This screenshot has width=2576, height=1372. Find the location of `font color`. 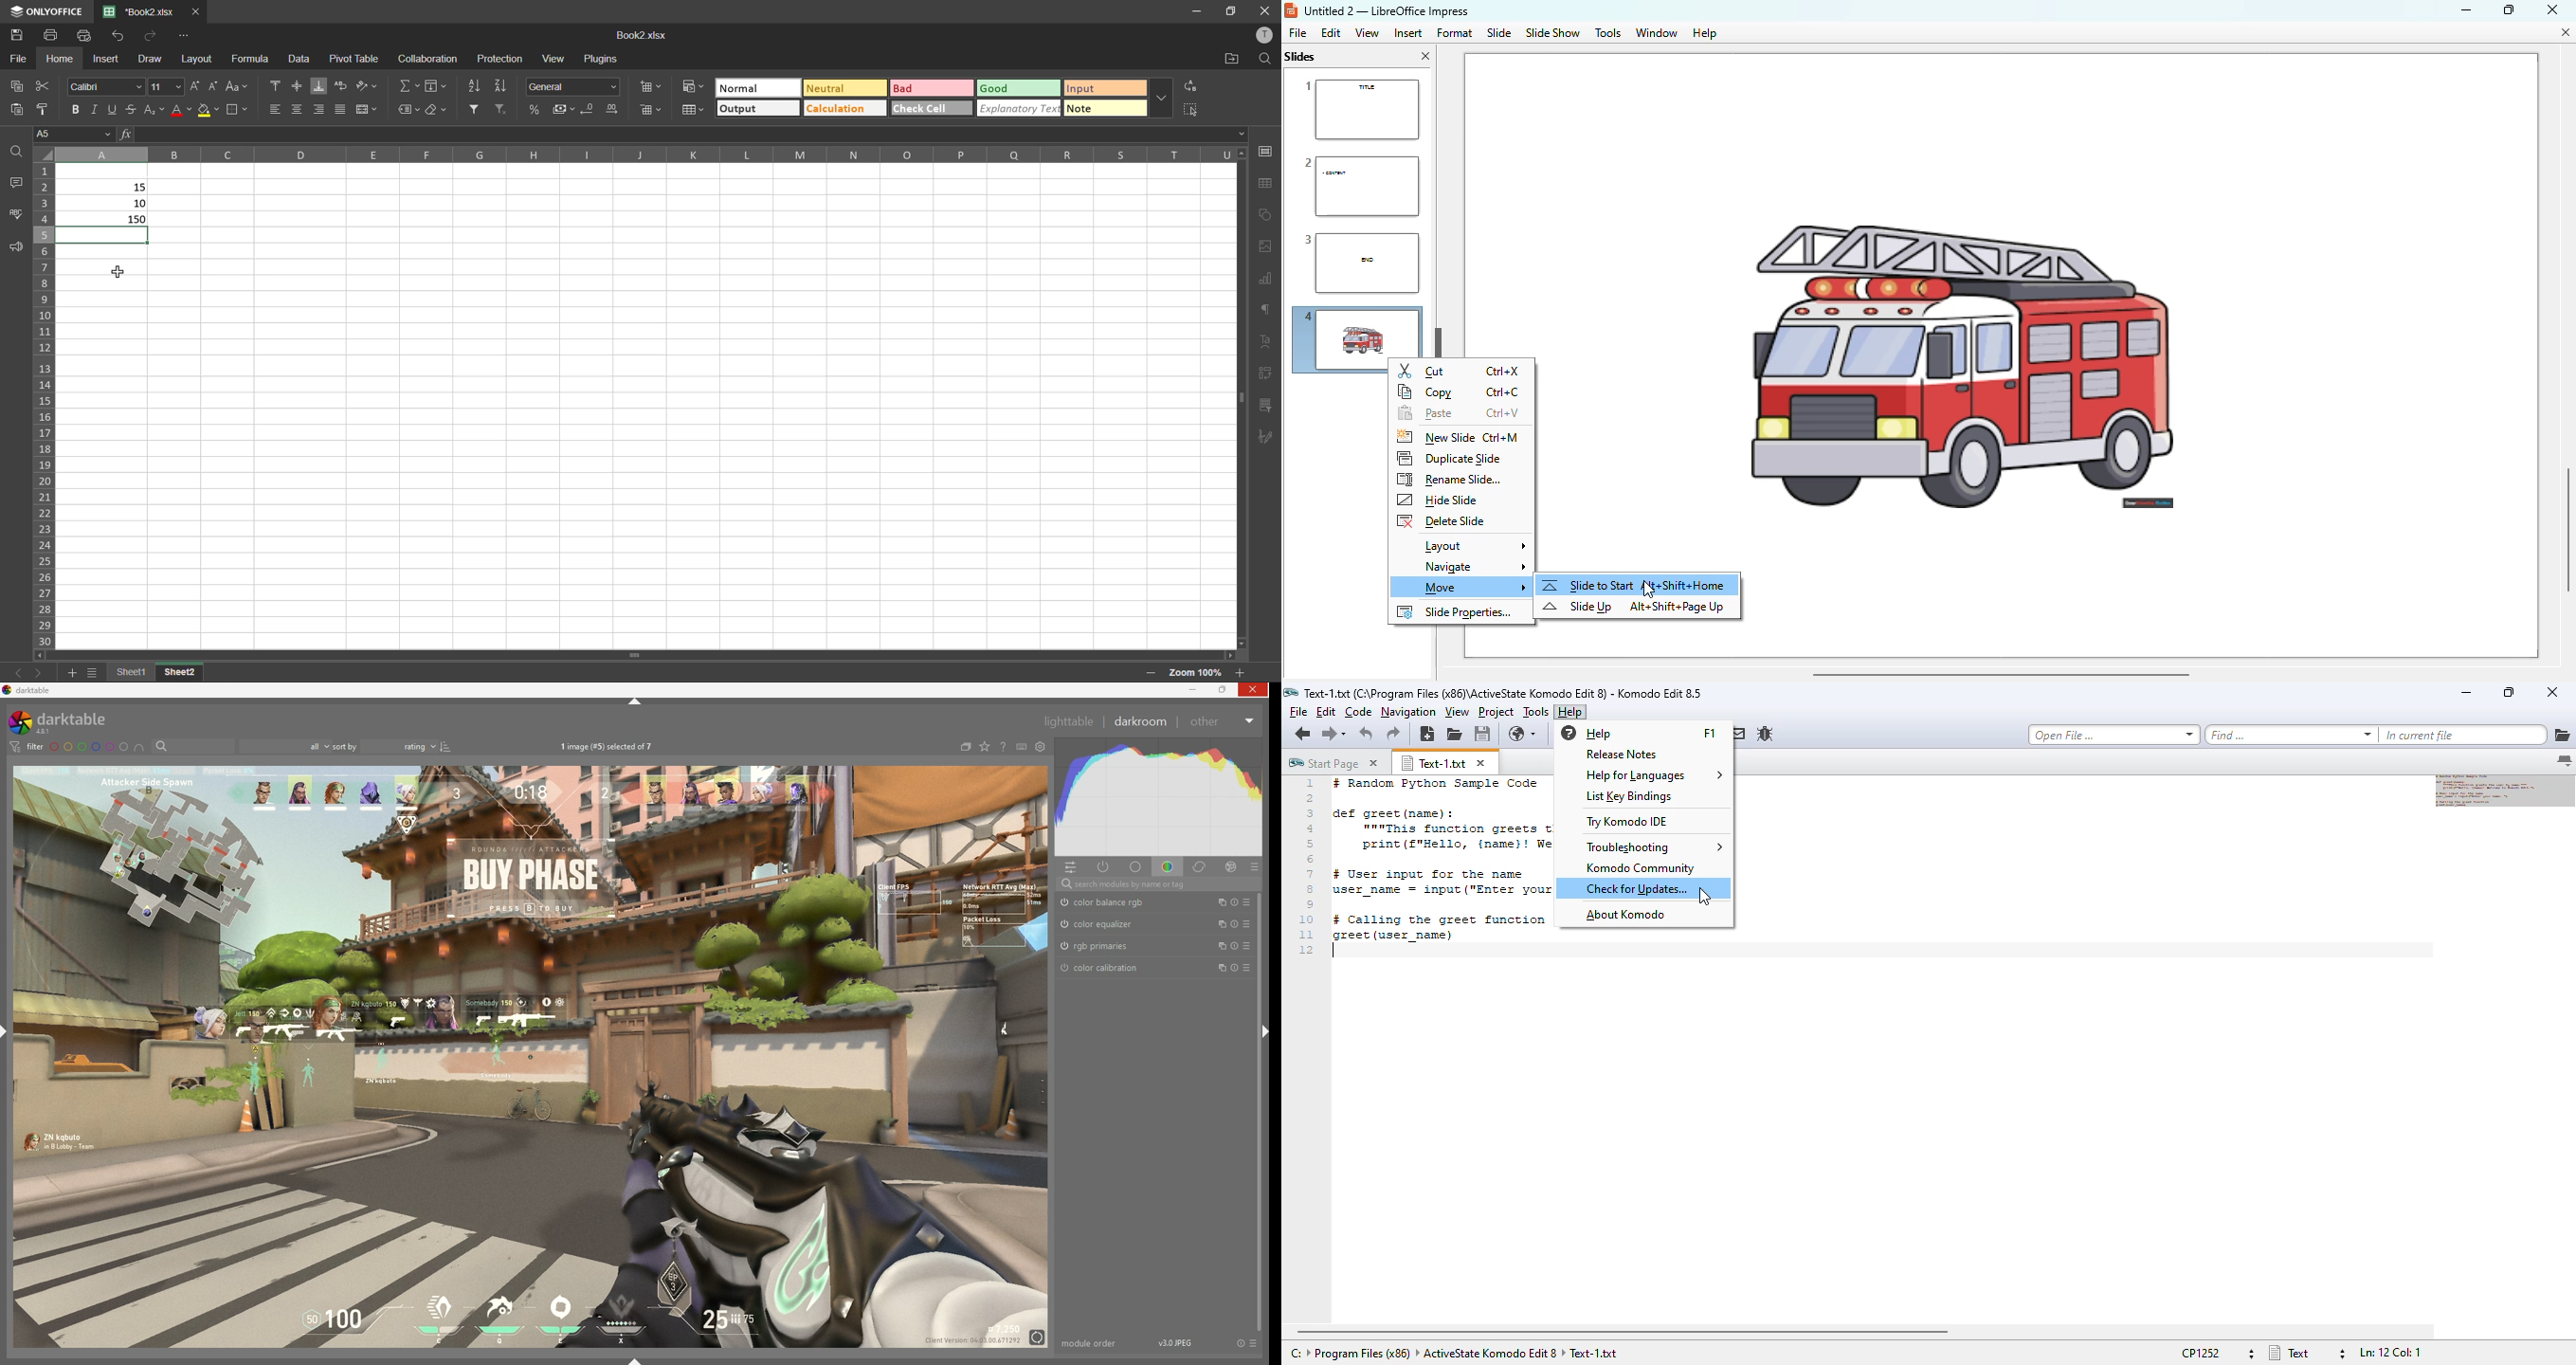

font color is located at coordinates (180, 108).